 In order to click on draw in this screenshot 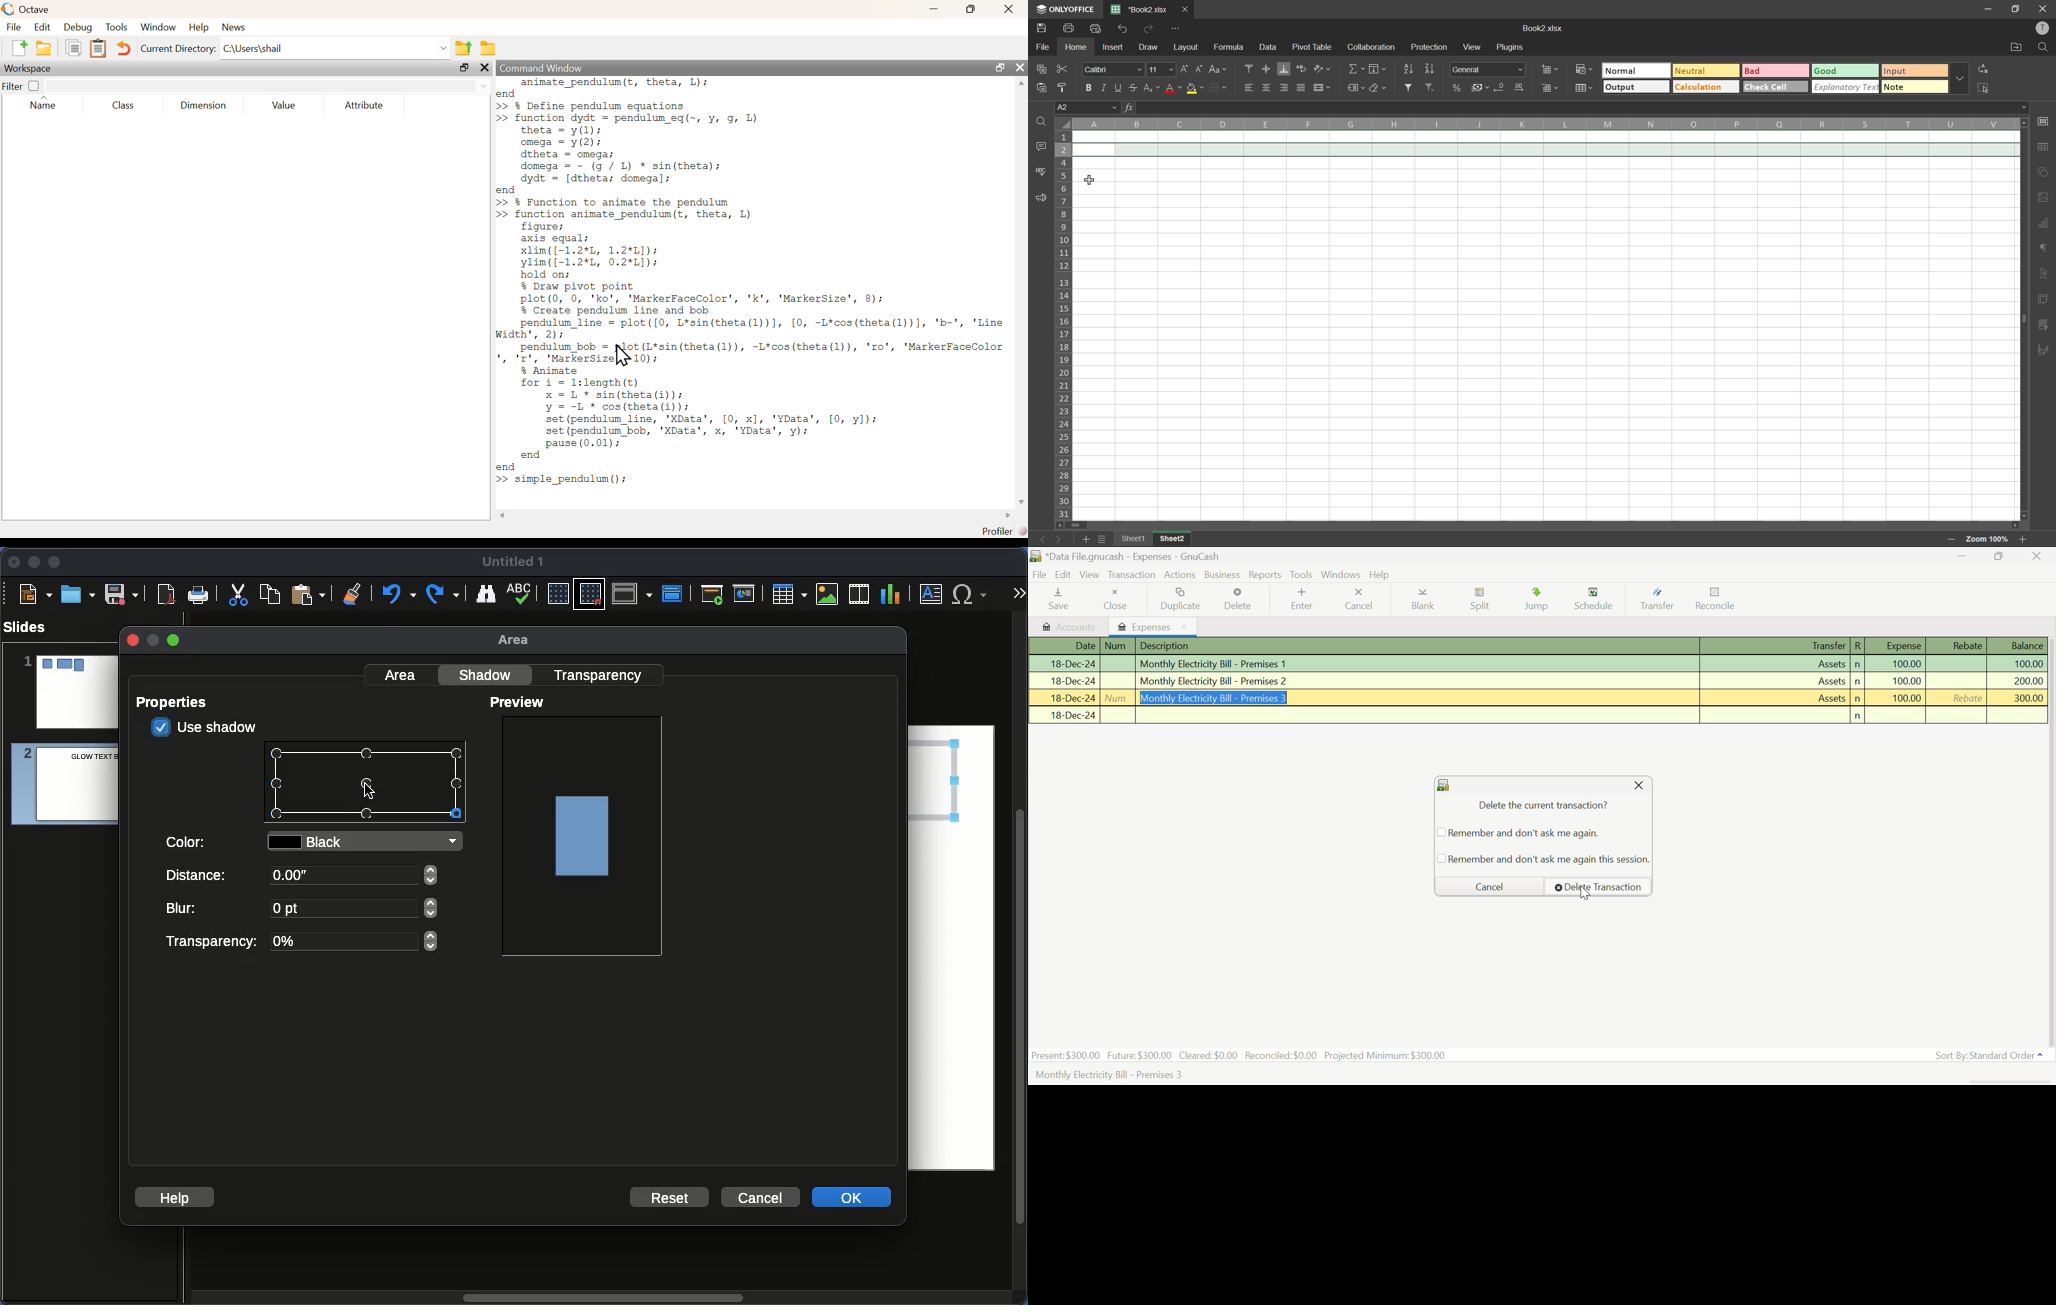, I will do `click(1147, 46)`.